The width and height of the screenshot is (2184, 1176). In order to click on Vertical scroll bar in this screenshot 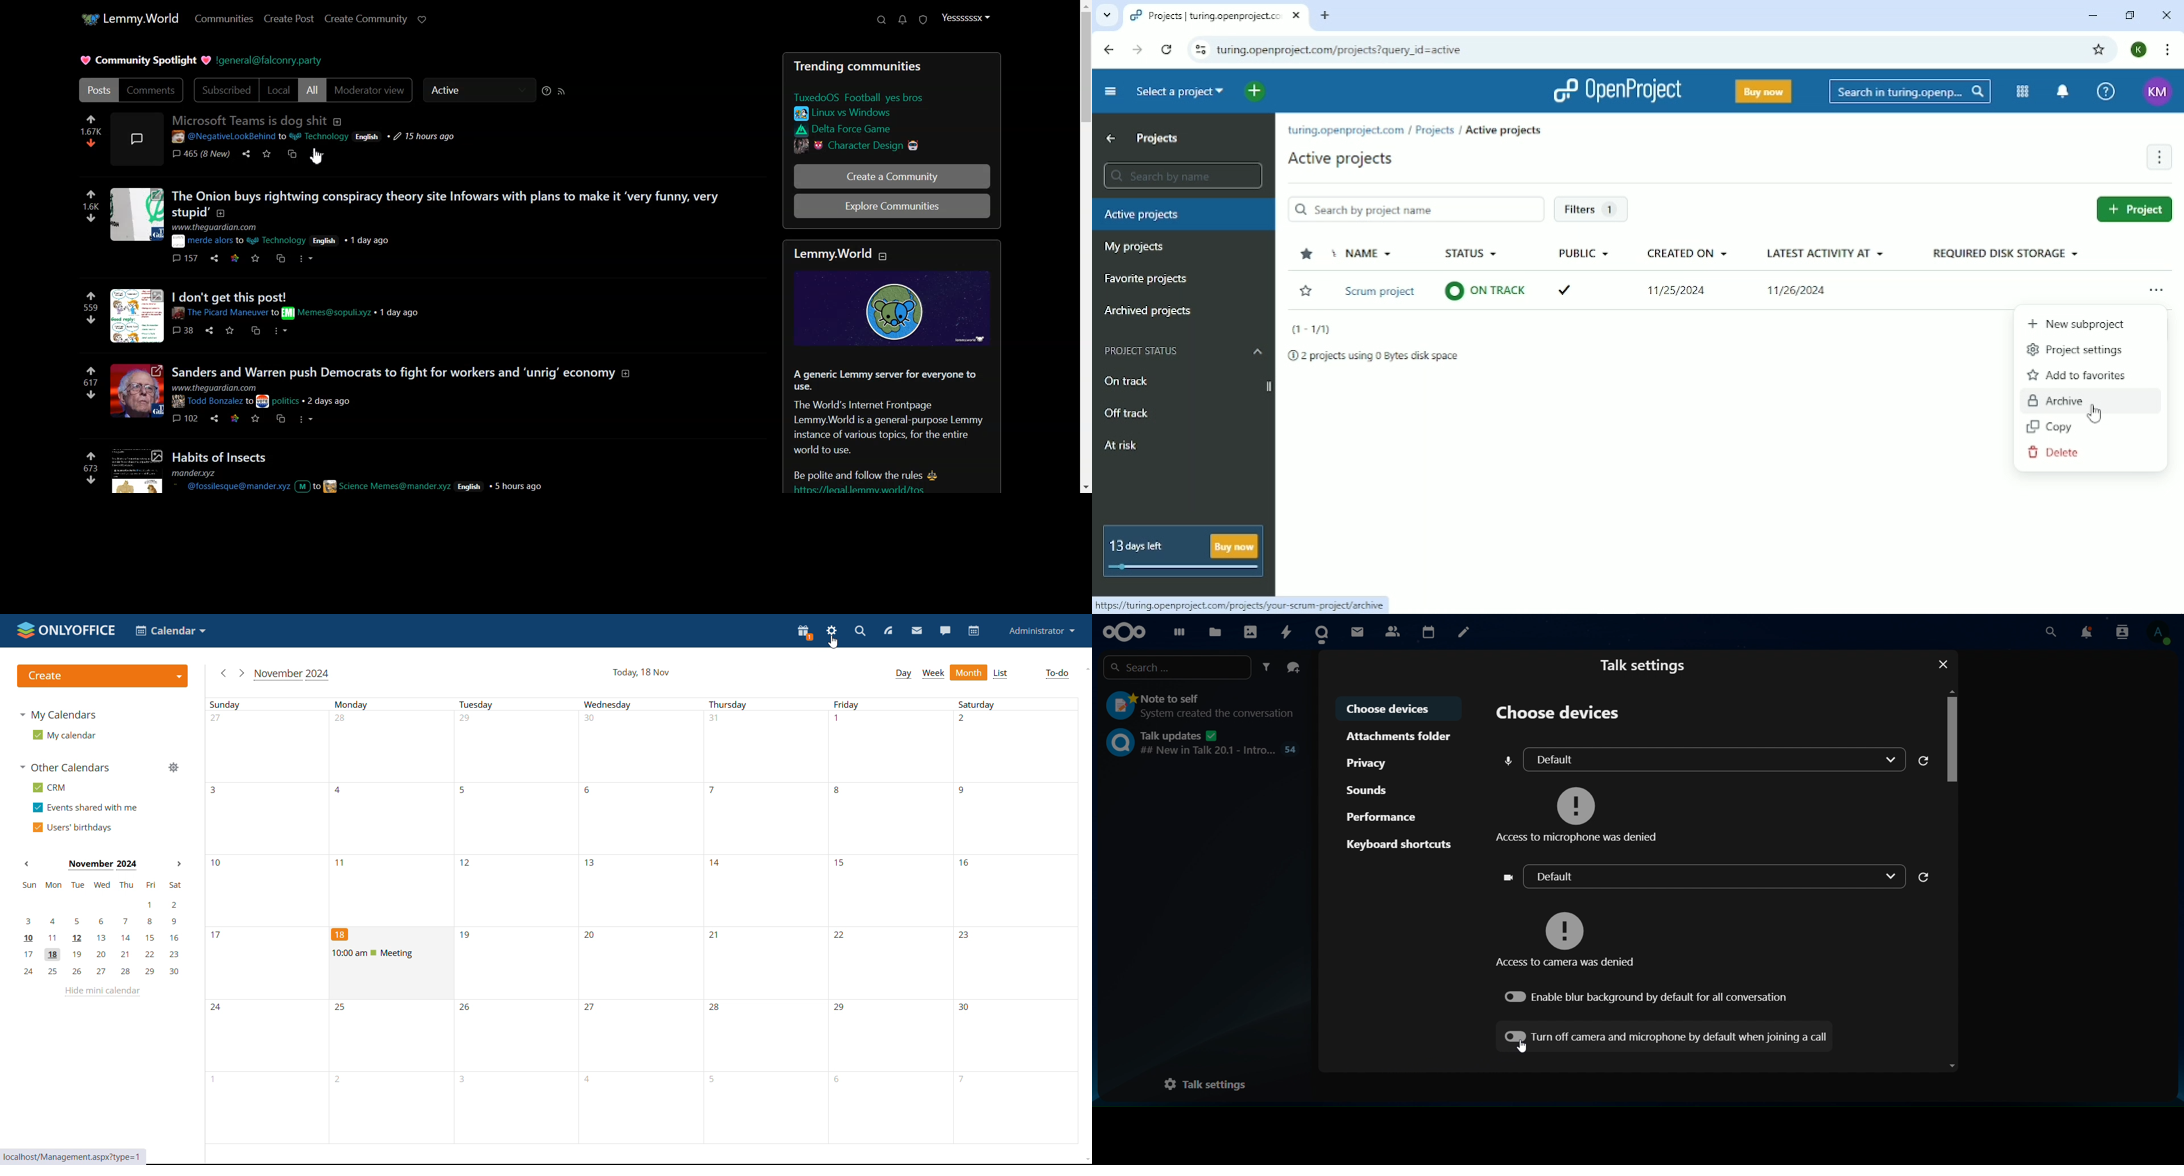, I will do `click(1085, 247)`.